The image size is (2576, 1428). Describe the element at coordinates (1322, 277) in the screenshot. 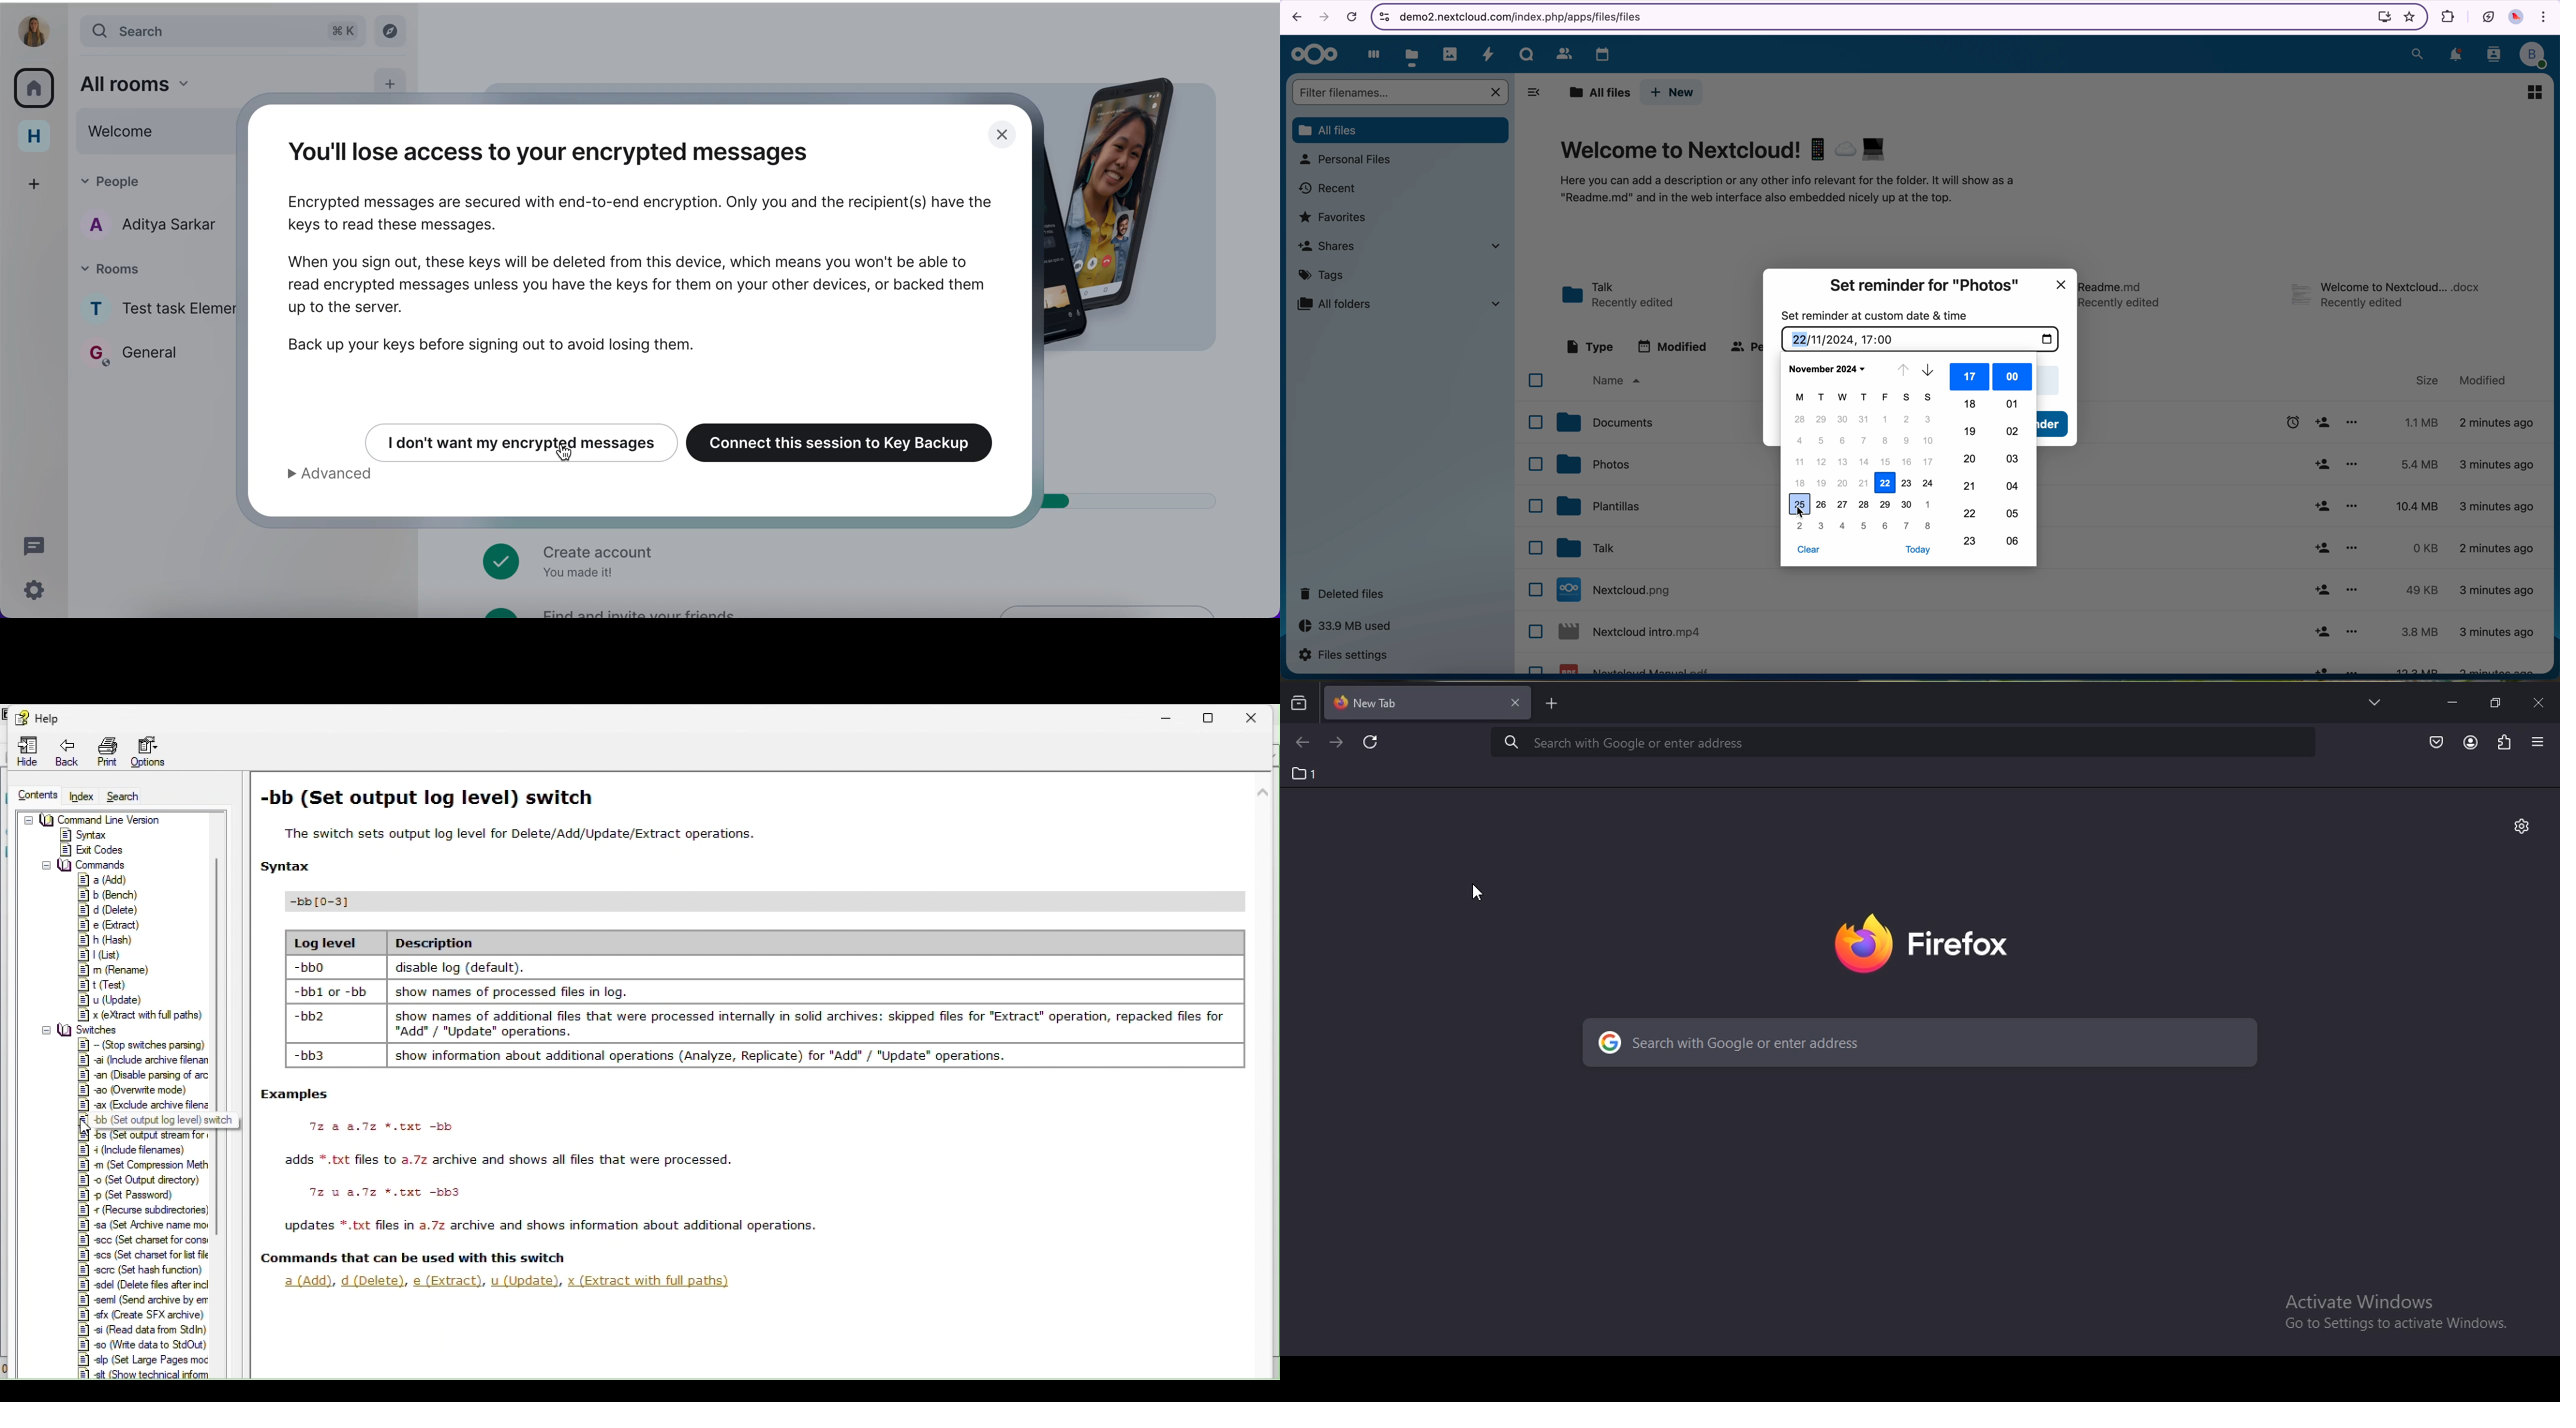

I see `tags` at that location.